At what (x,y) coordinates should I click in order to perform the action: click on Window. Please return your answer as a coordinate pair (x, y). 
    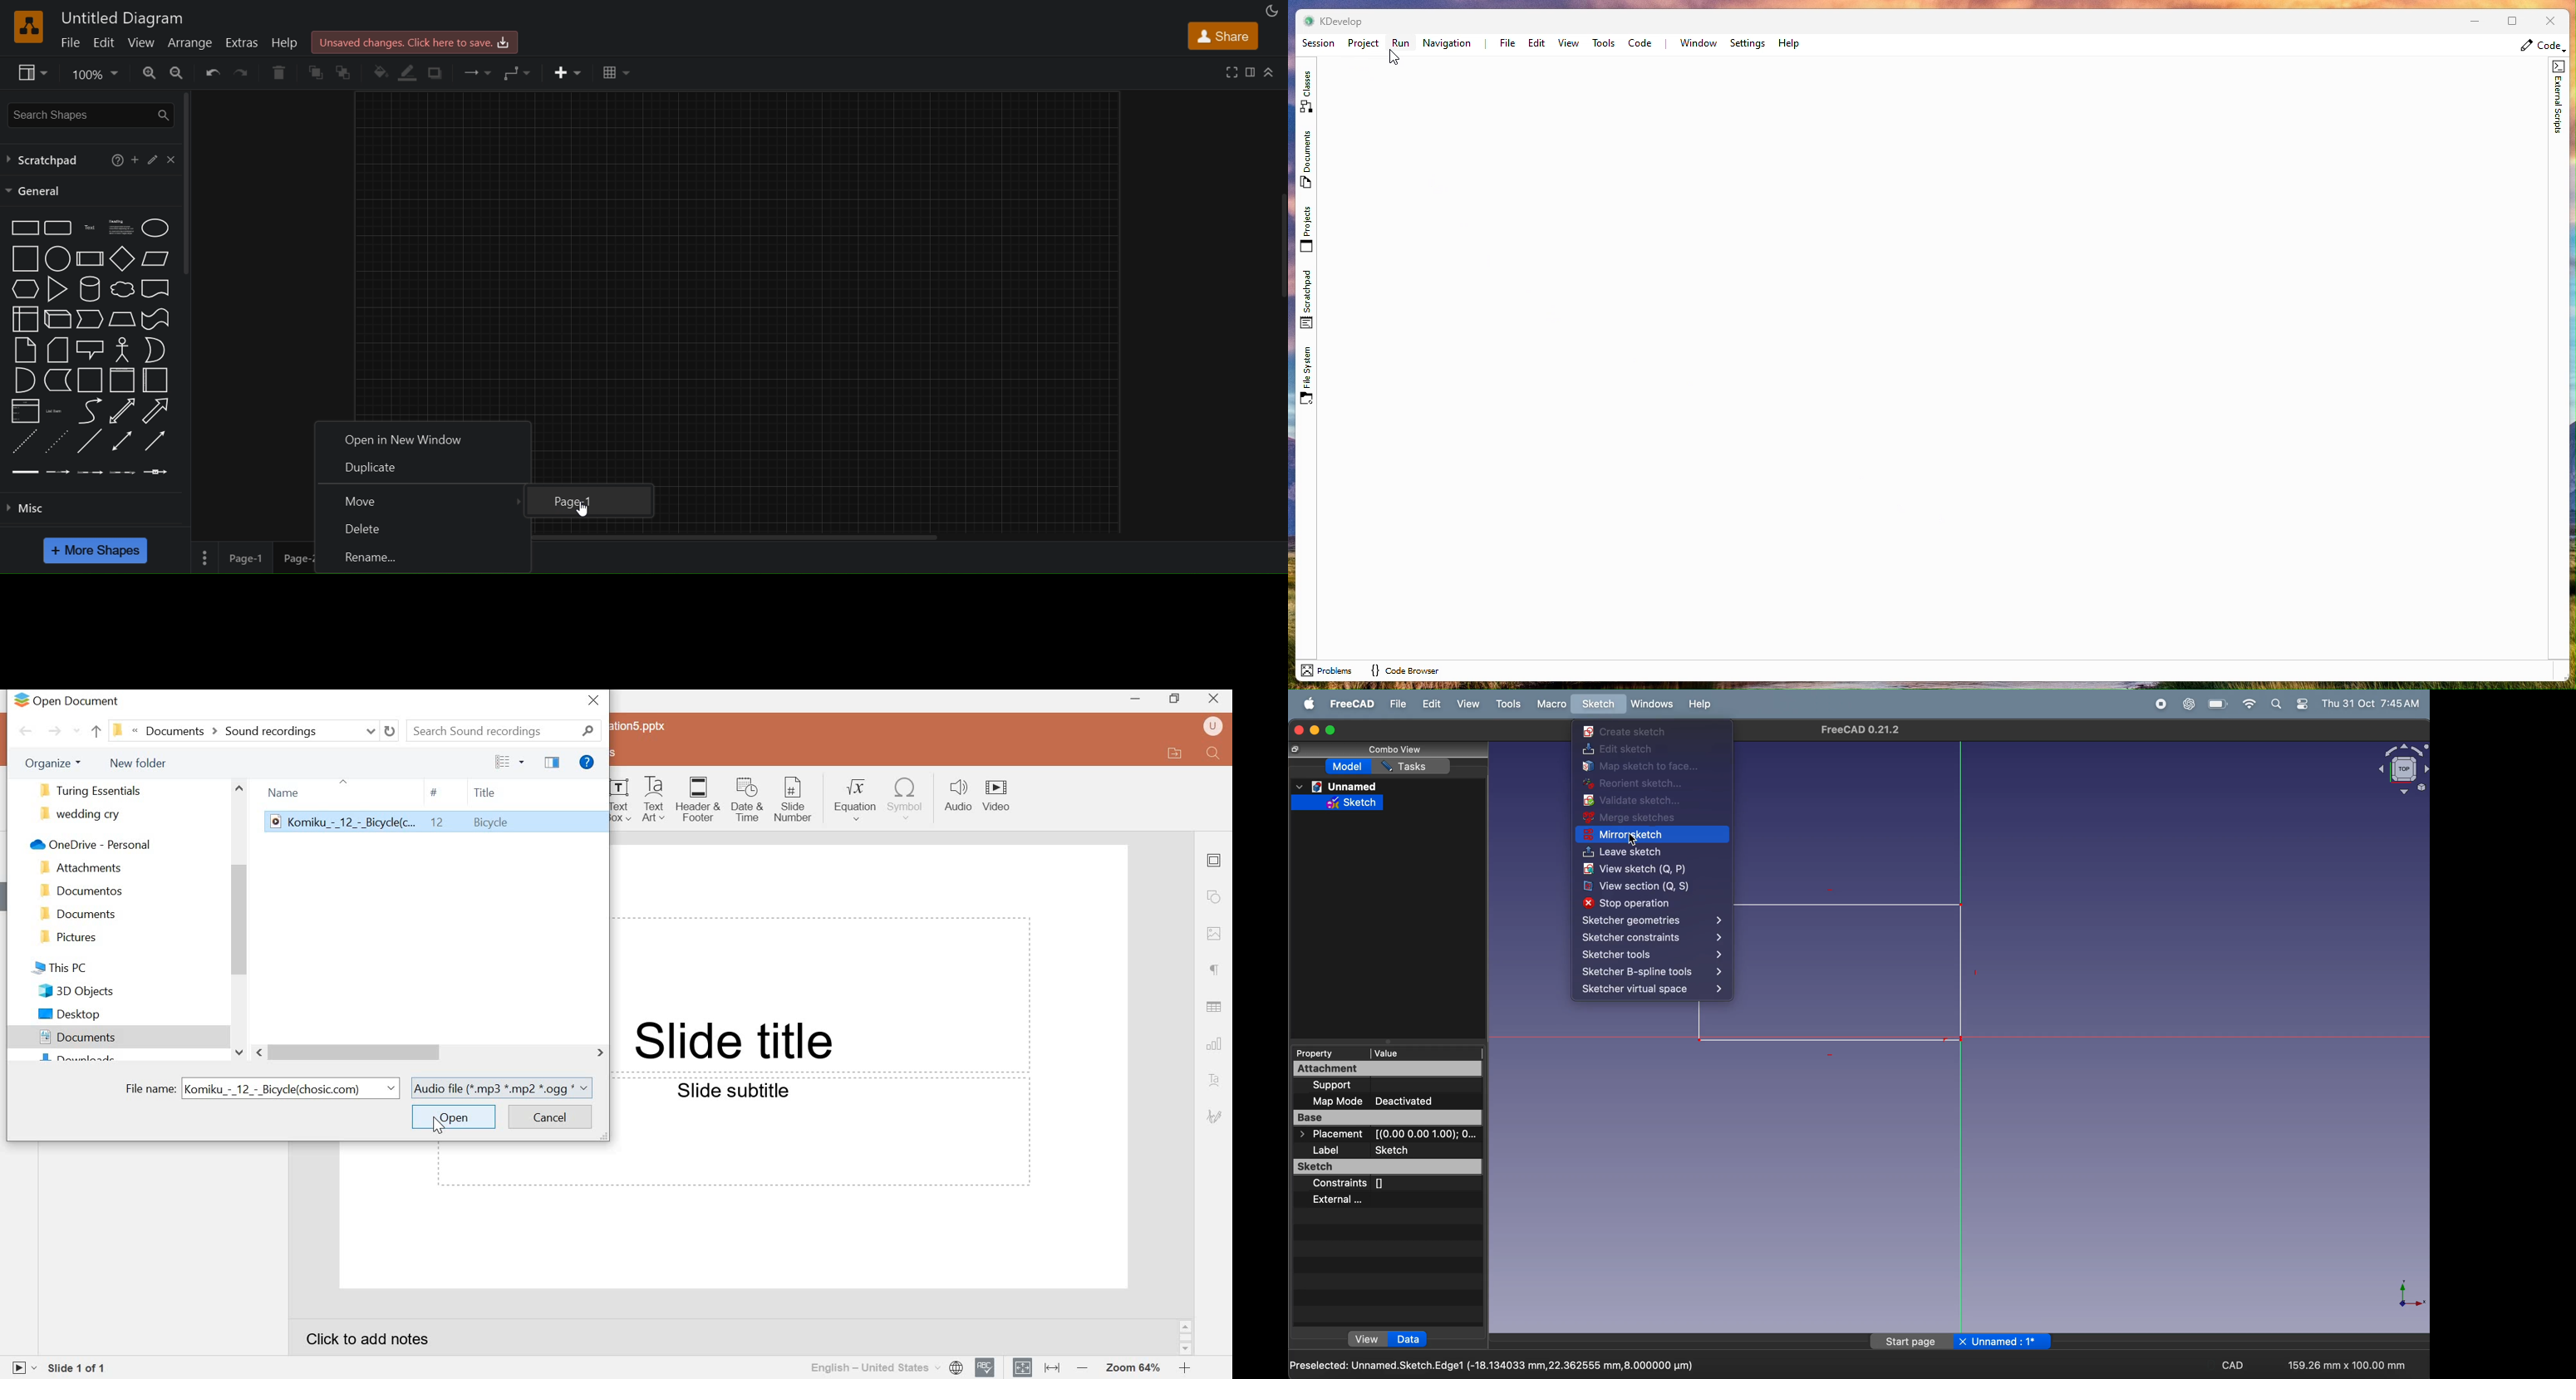
    Looking at the image, I should click on (1698, 43).